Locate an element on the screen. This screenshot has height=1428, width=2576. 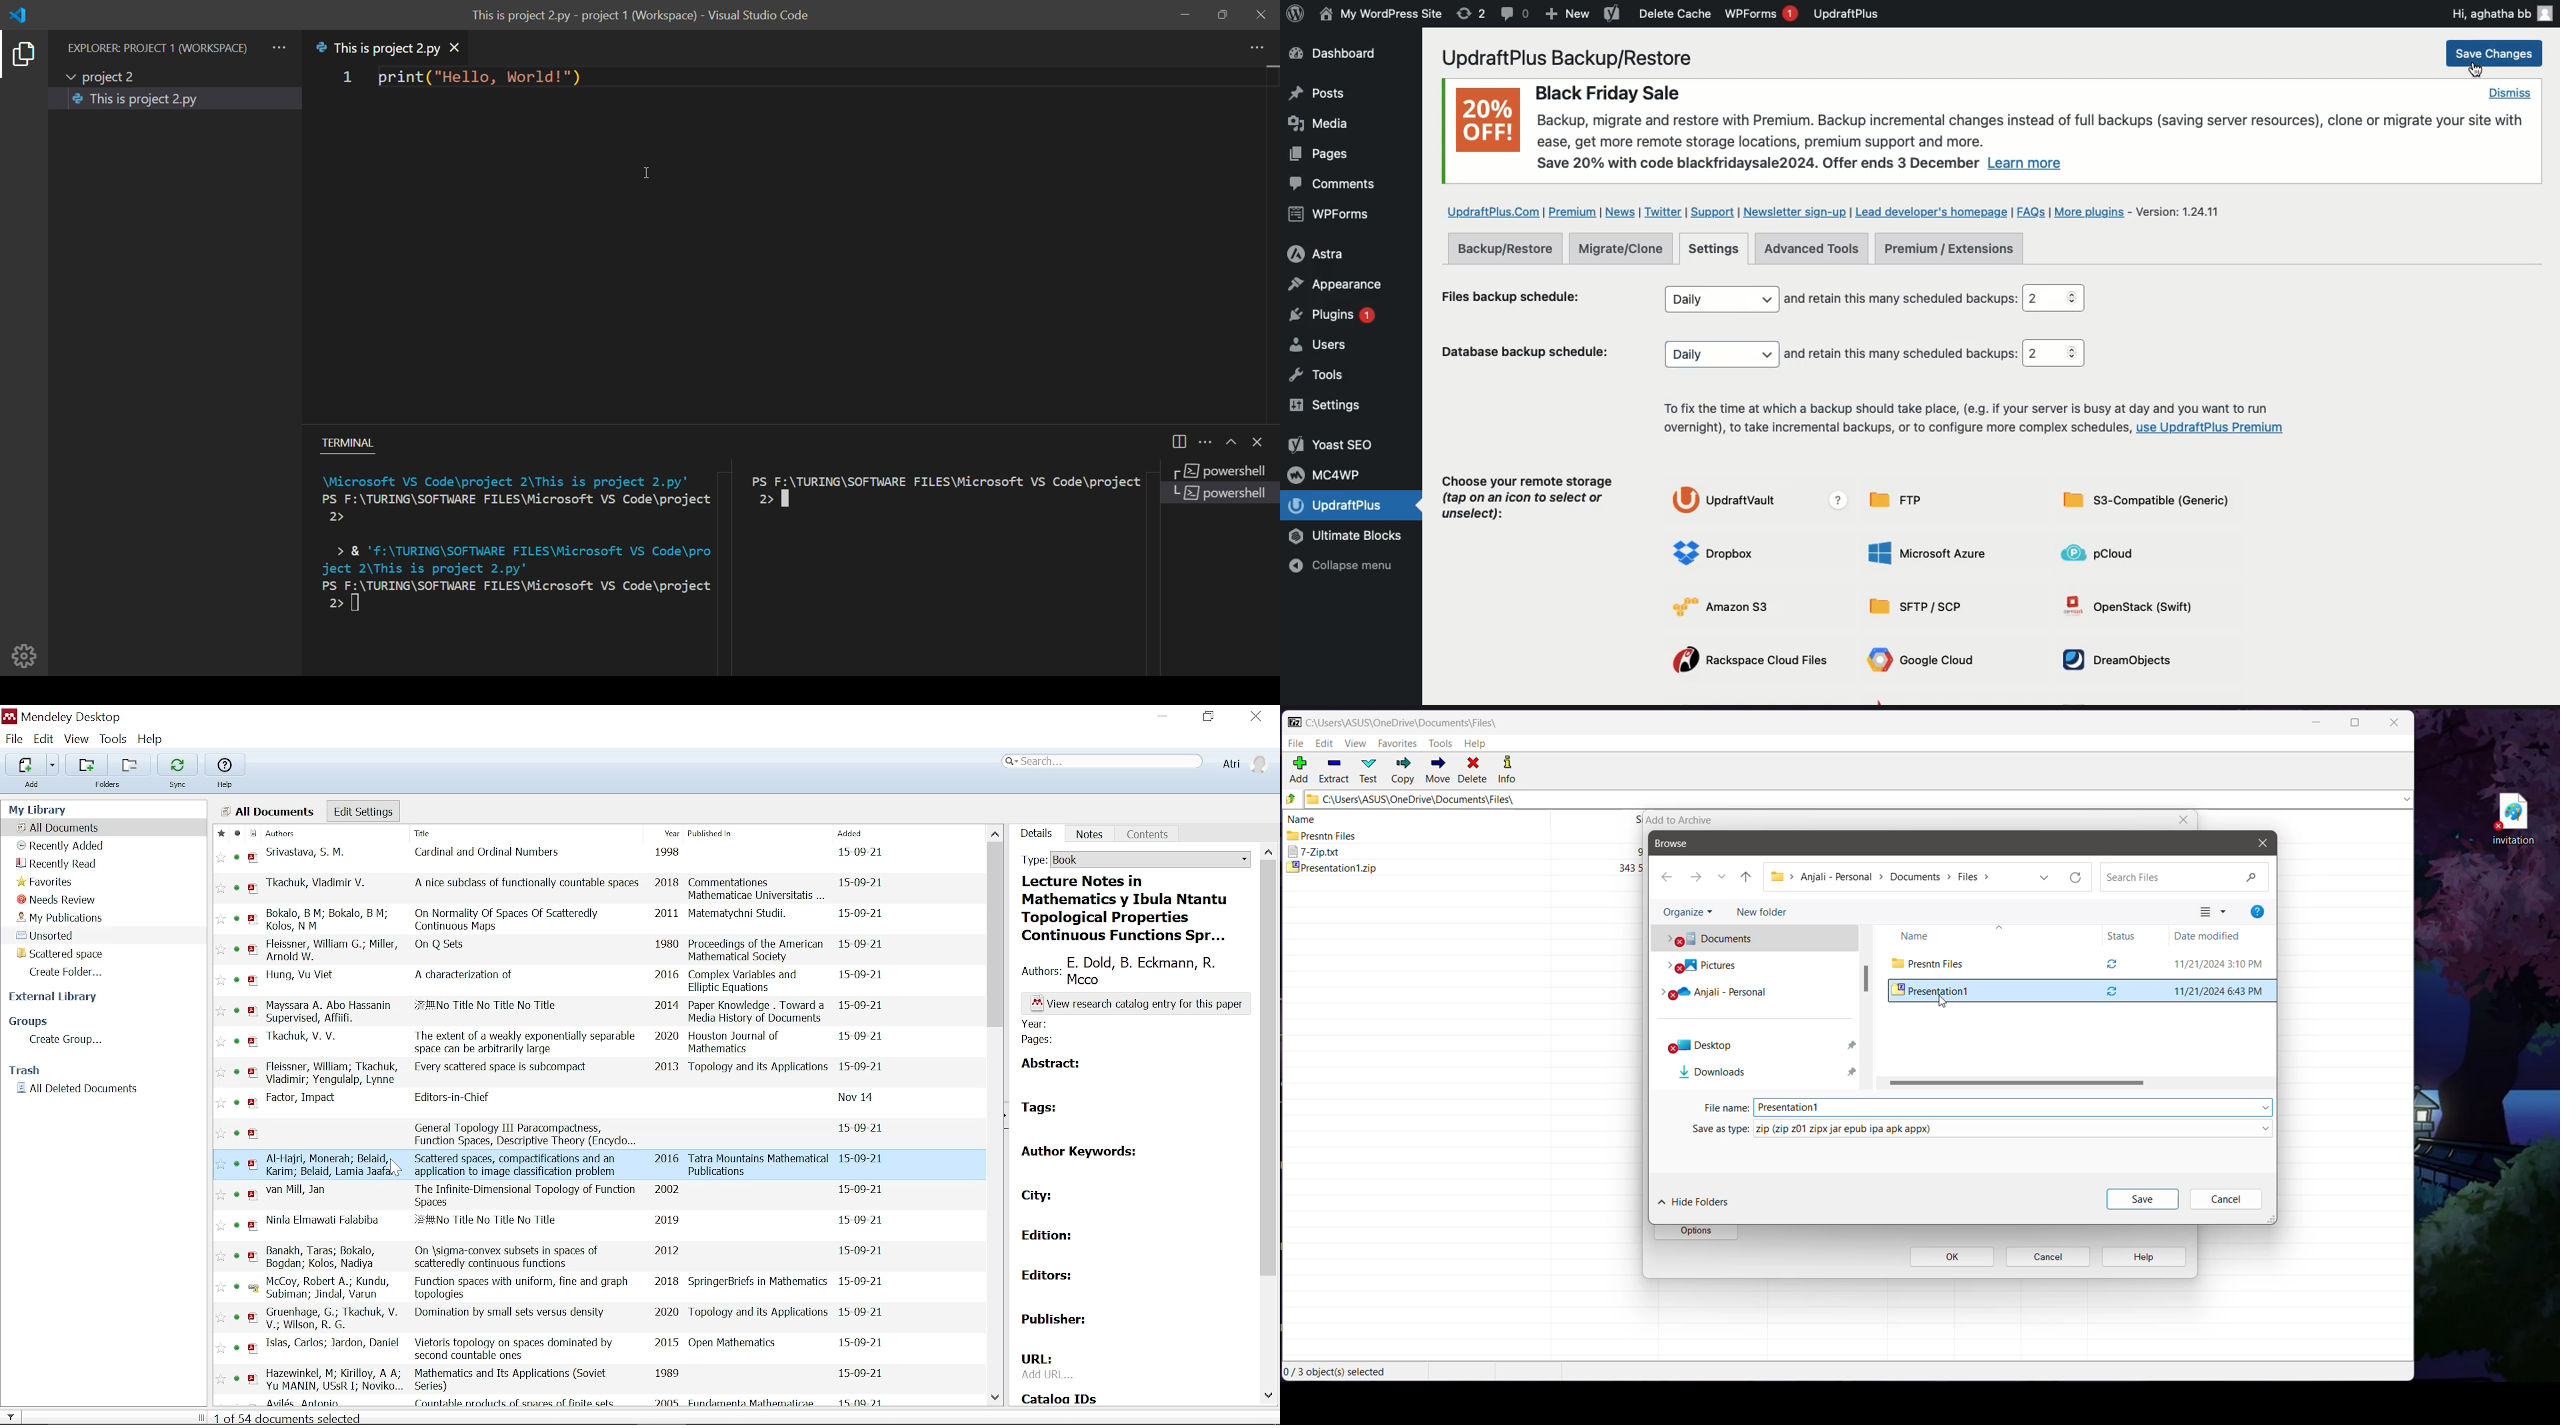
Application Logo is located at coordinates (1295, 722).